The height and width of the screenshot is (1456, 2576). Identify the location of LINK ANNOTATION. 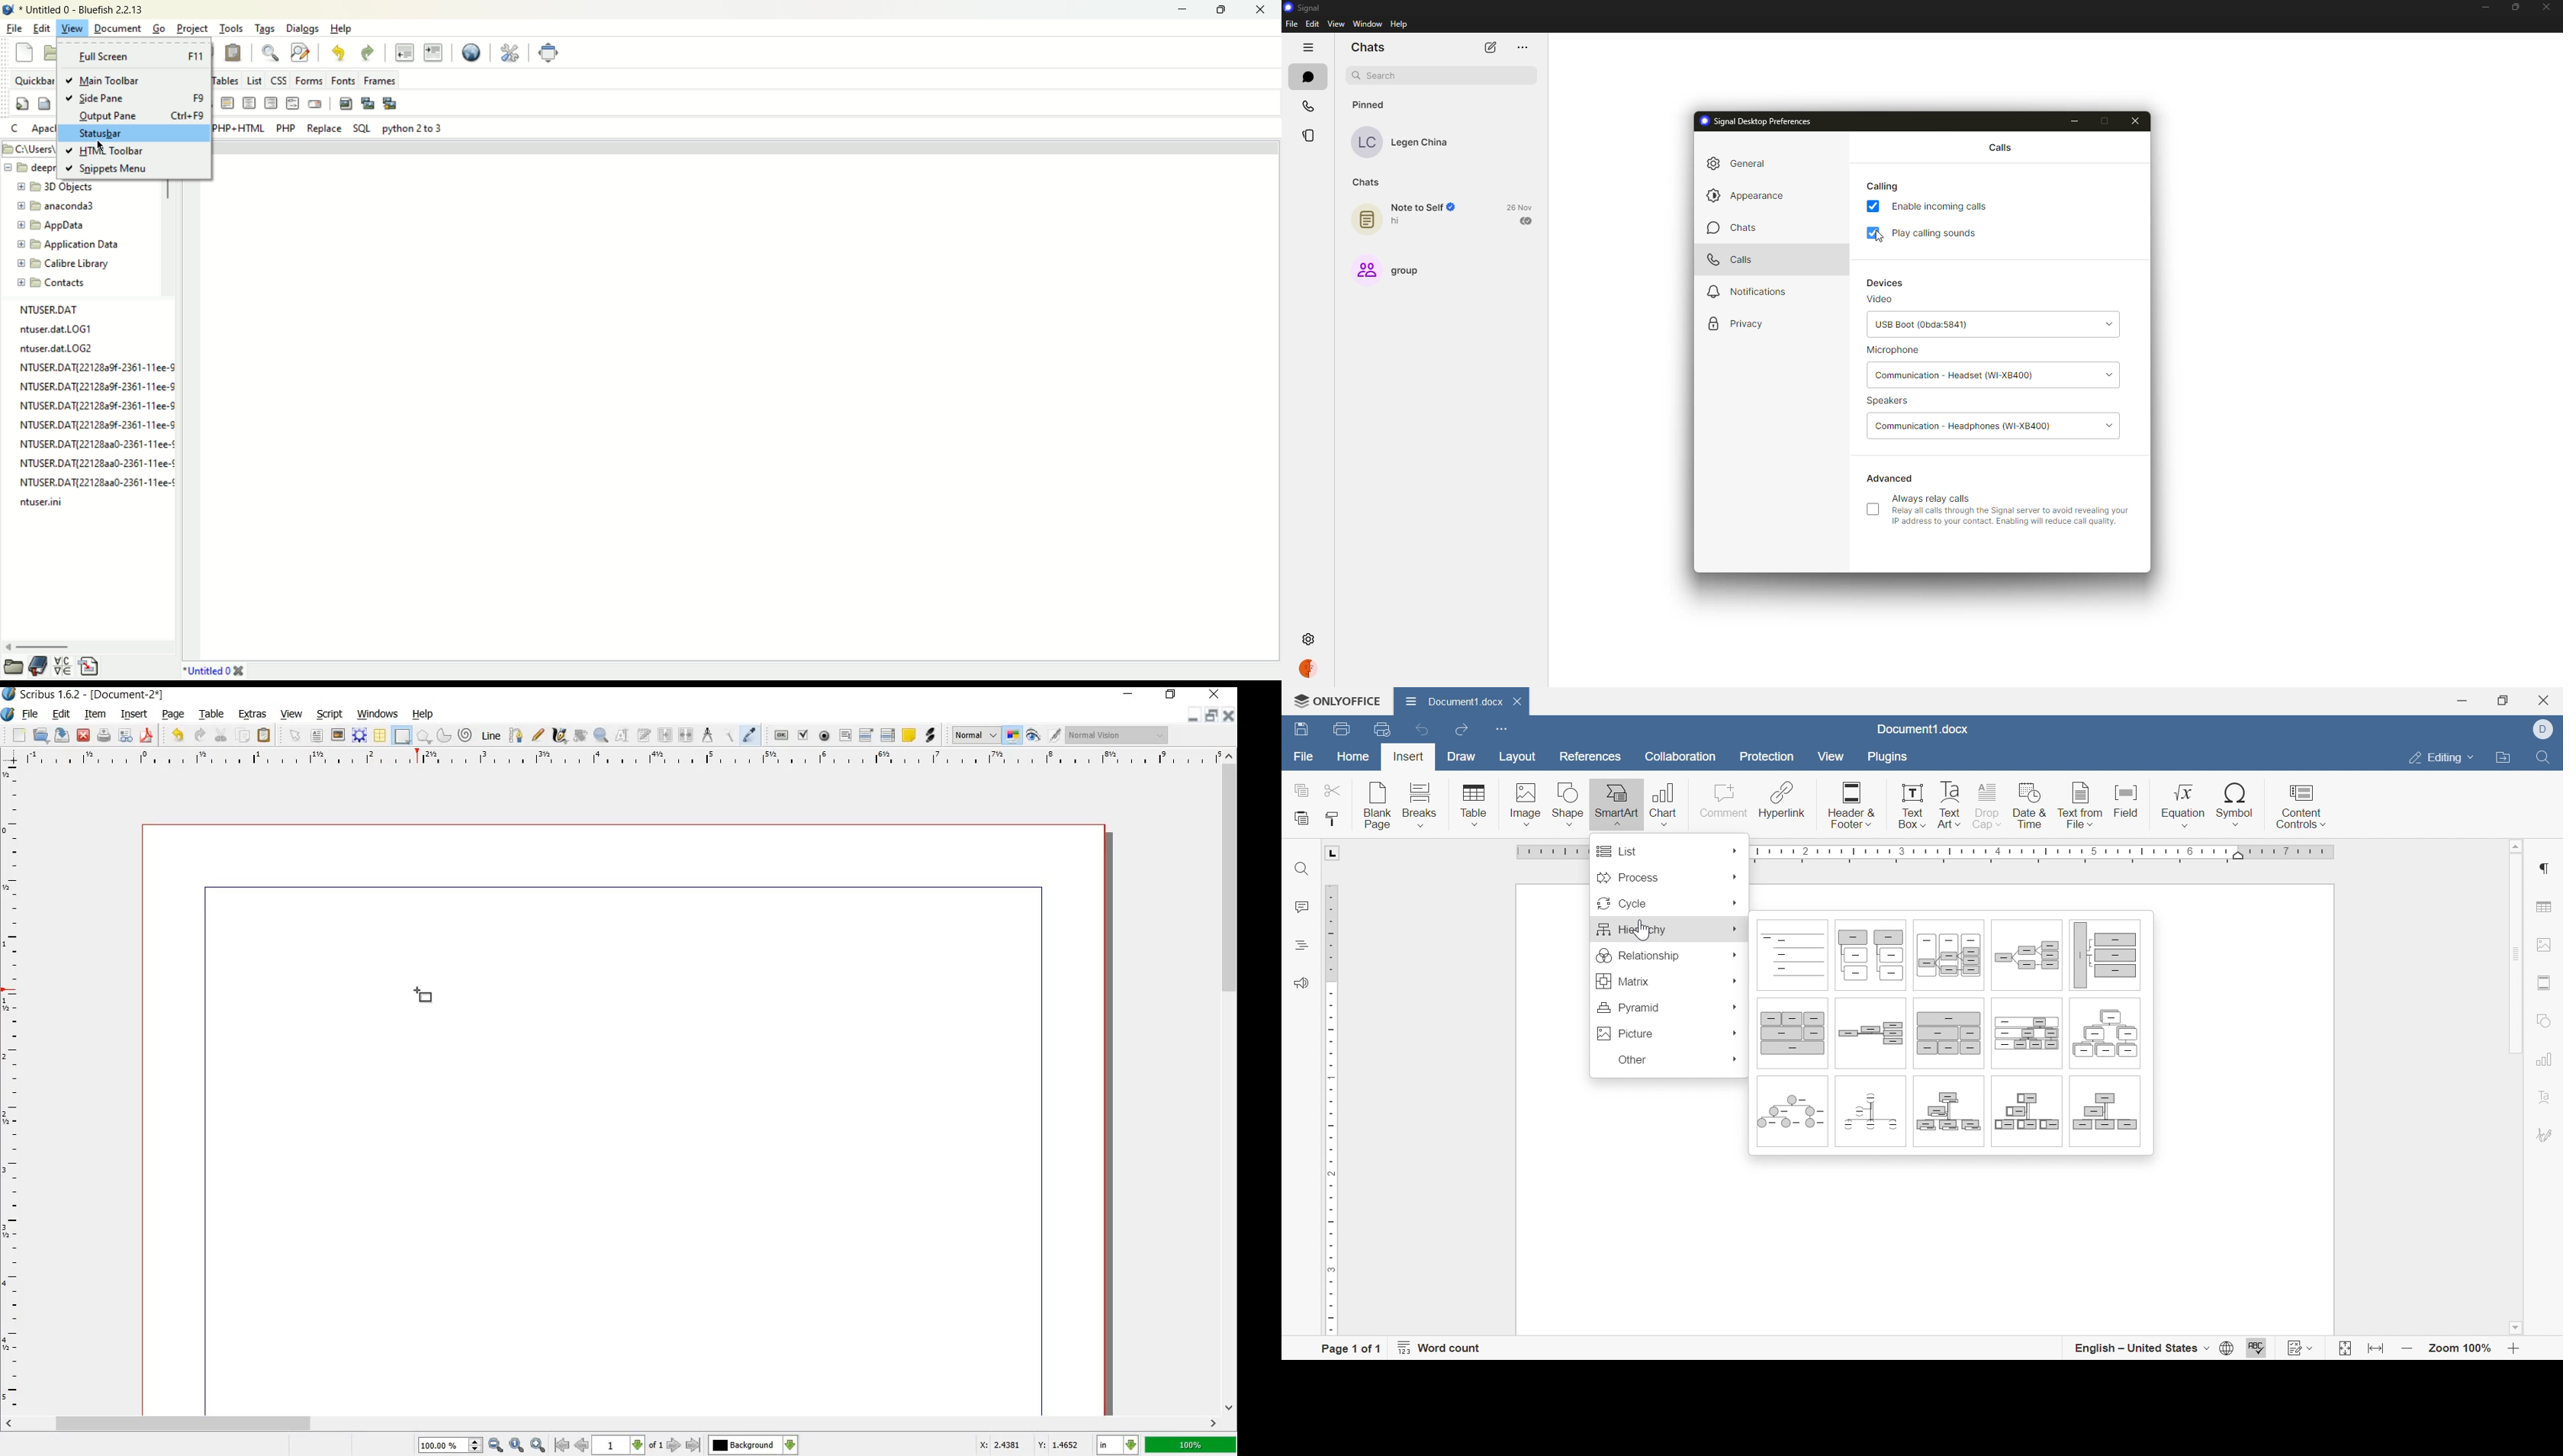
(931, 736).